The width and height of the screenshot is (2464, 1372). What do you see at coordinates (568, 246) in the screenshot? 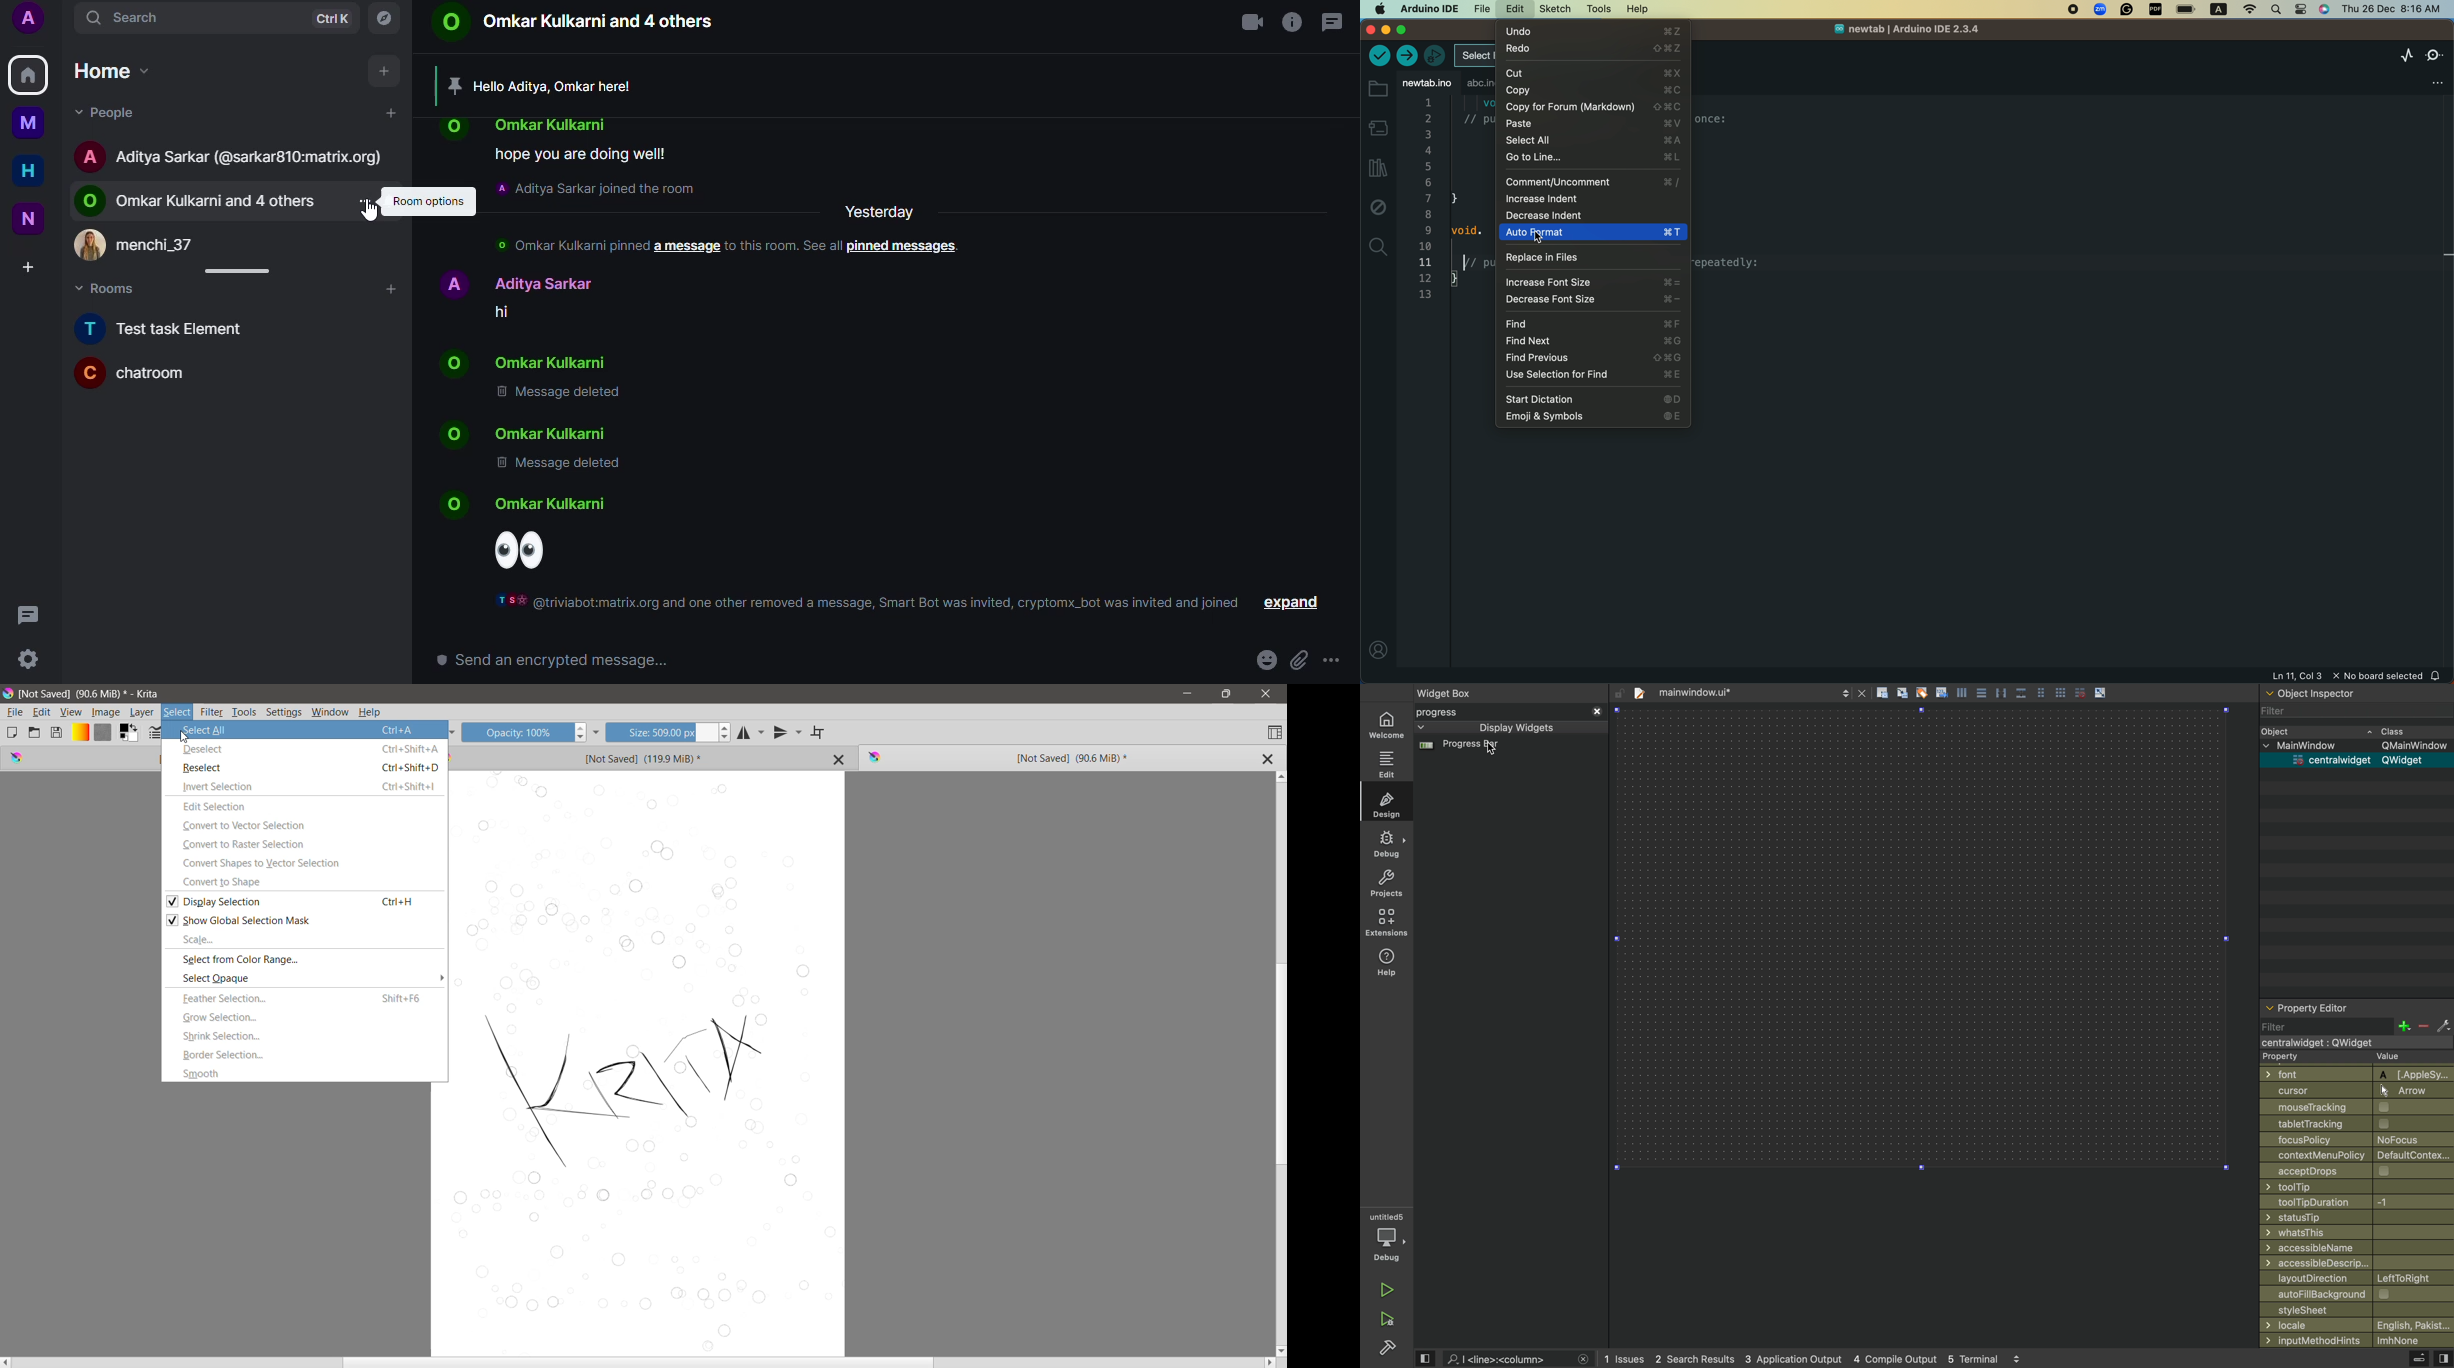
I see `info` at bounding box center [568, 246].